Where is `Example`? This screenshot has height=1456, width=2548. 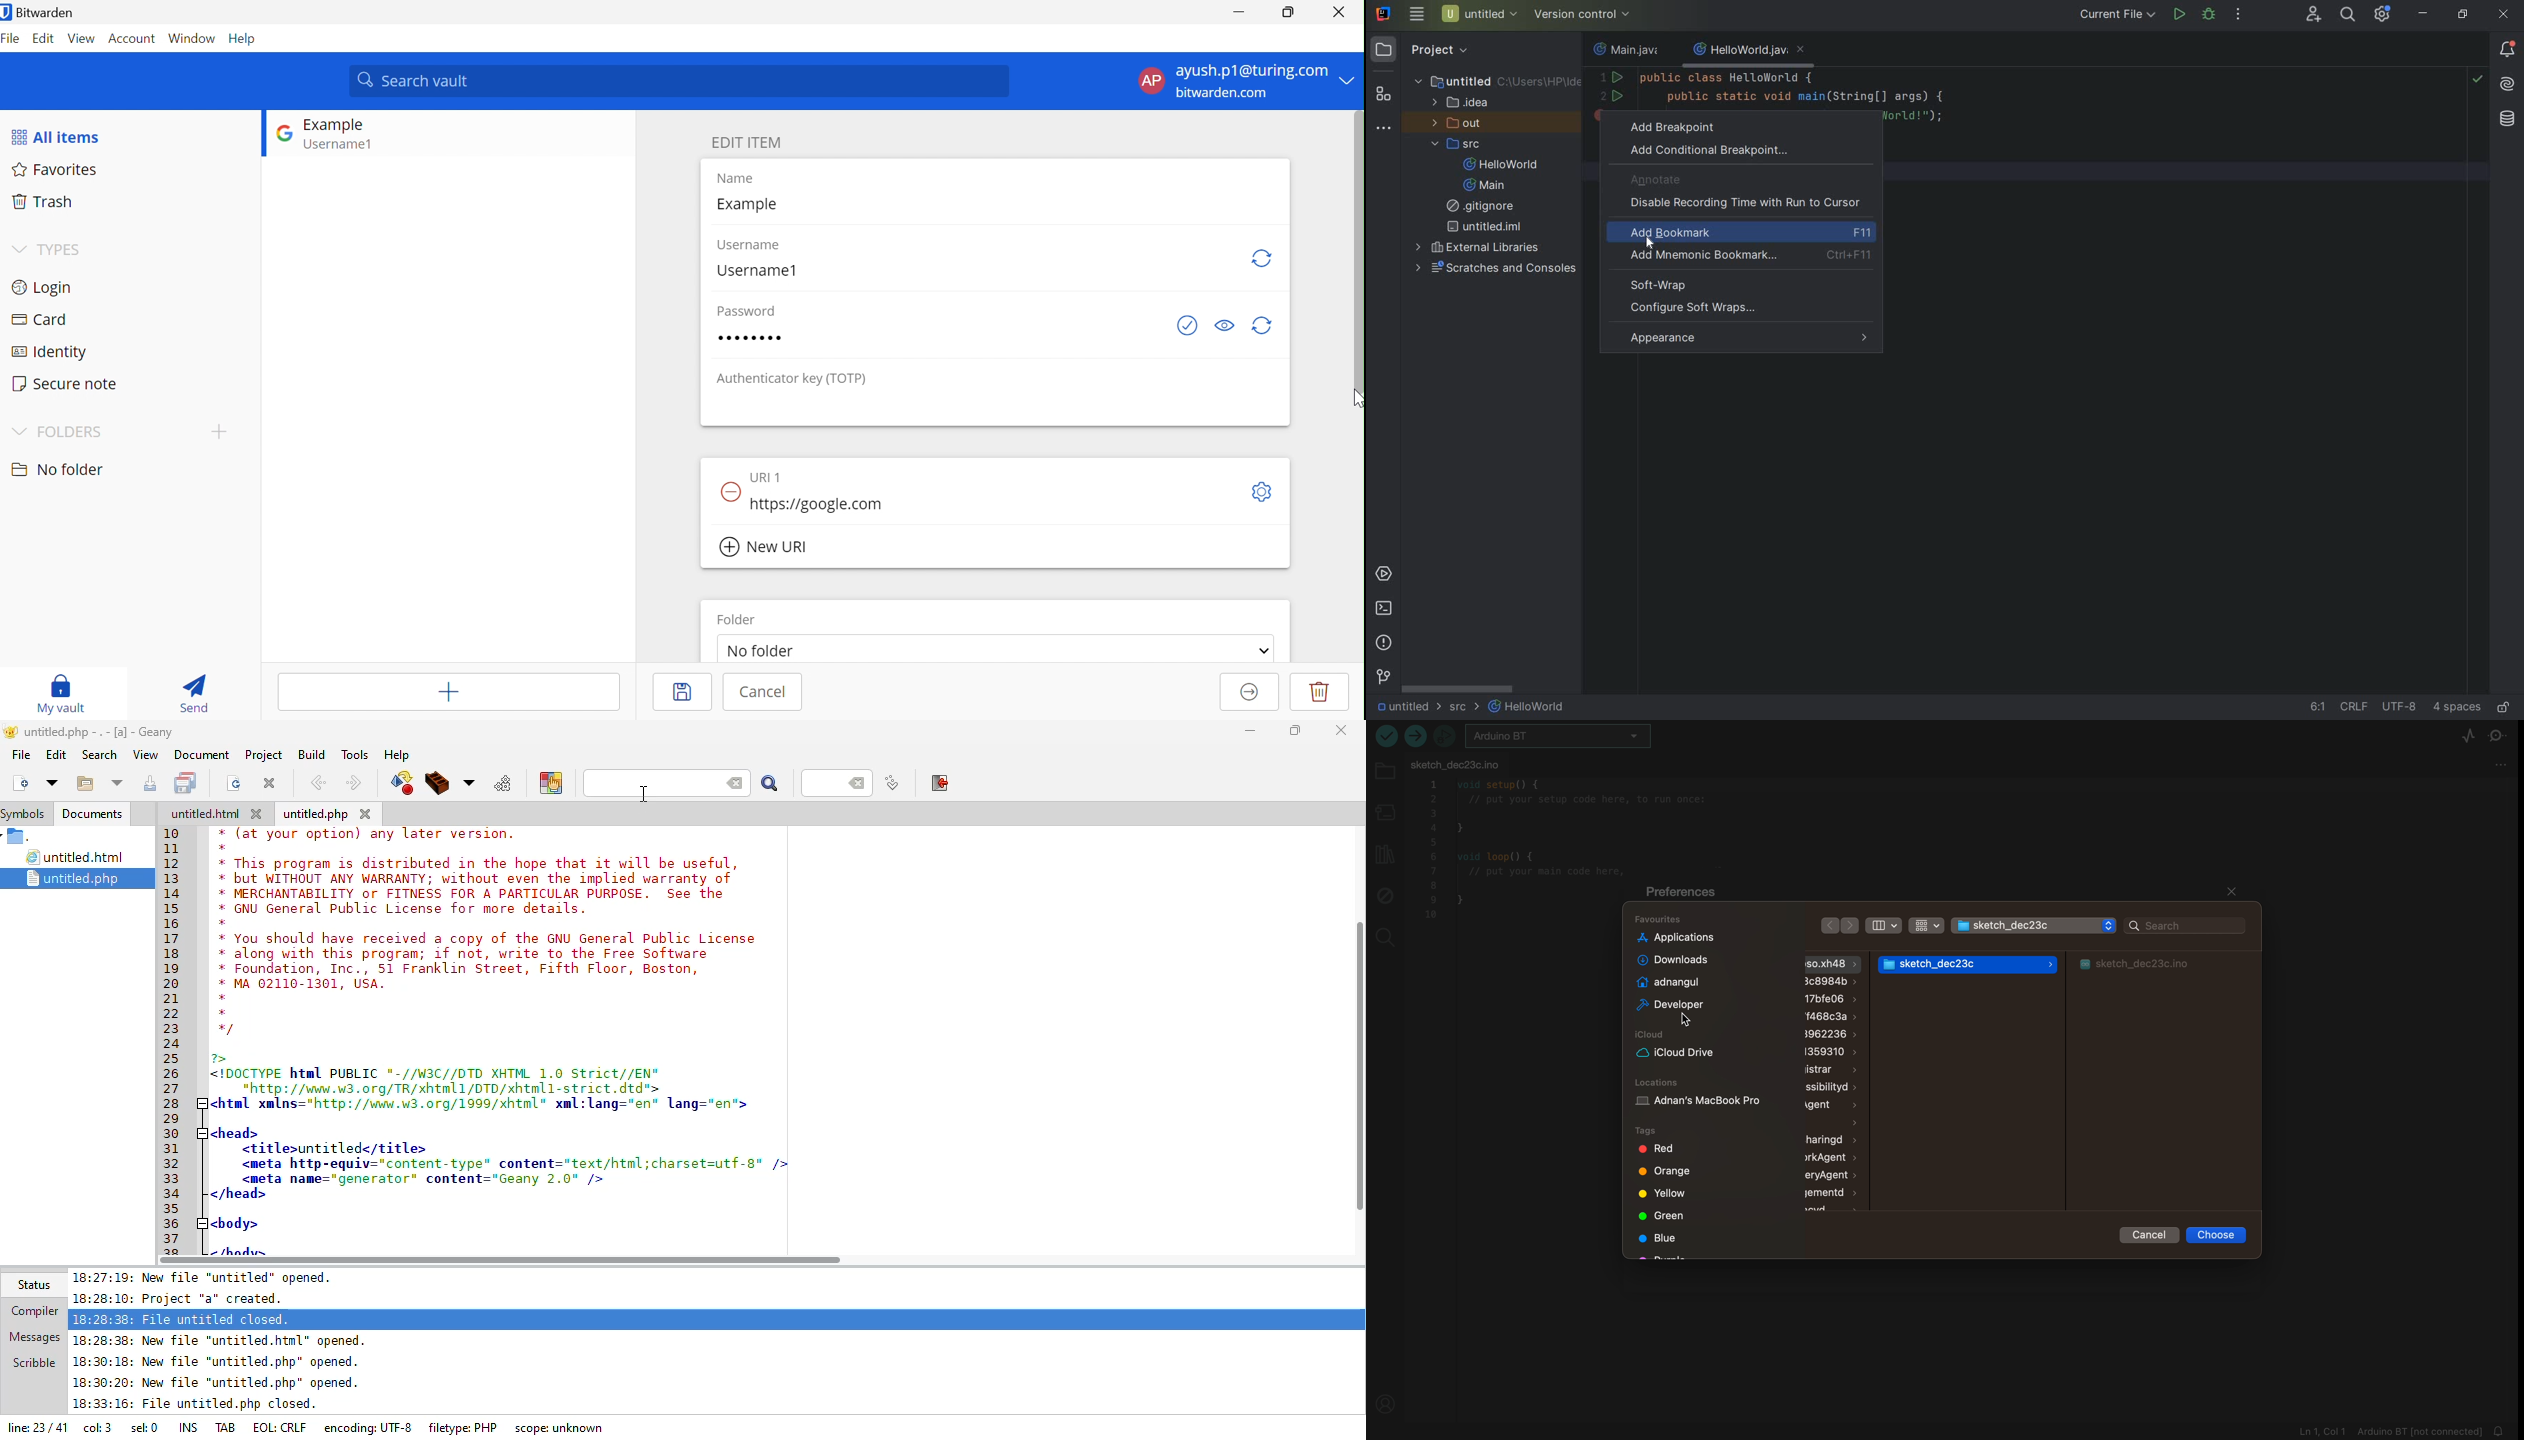 Example is located at coordinates (751, 204).